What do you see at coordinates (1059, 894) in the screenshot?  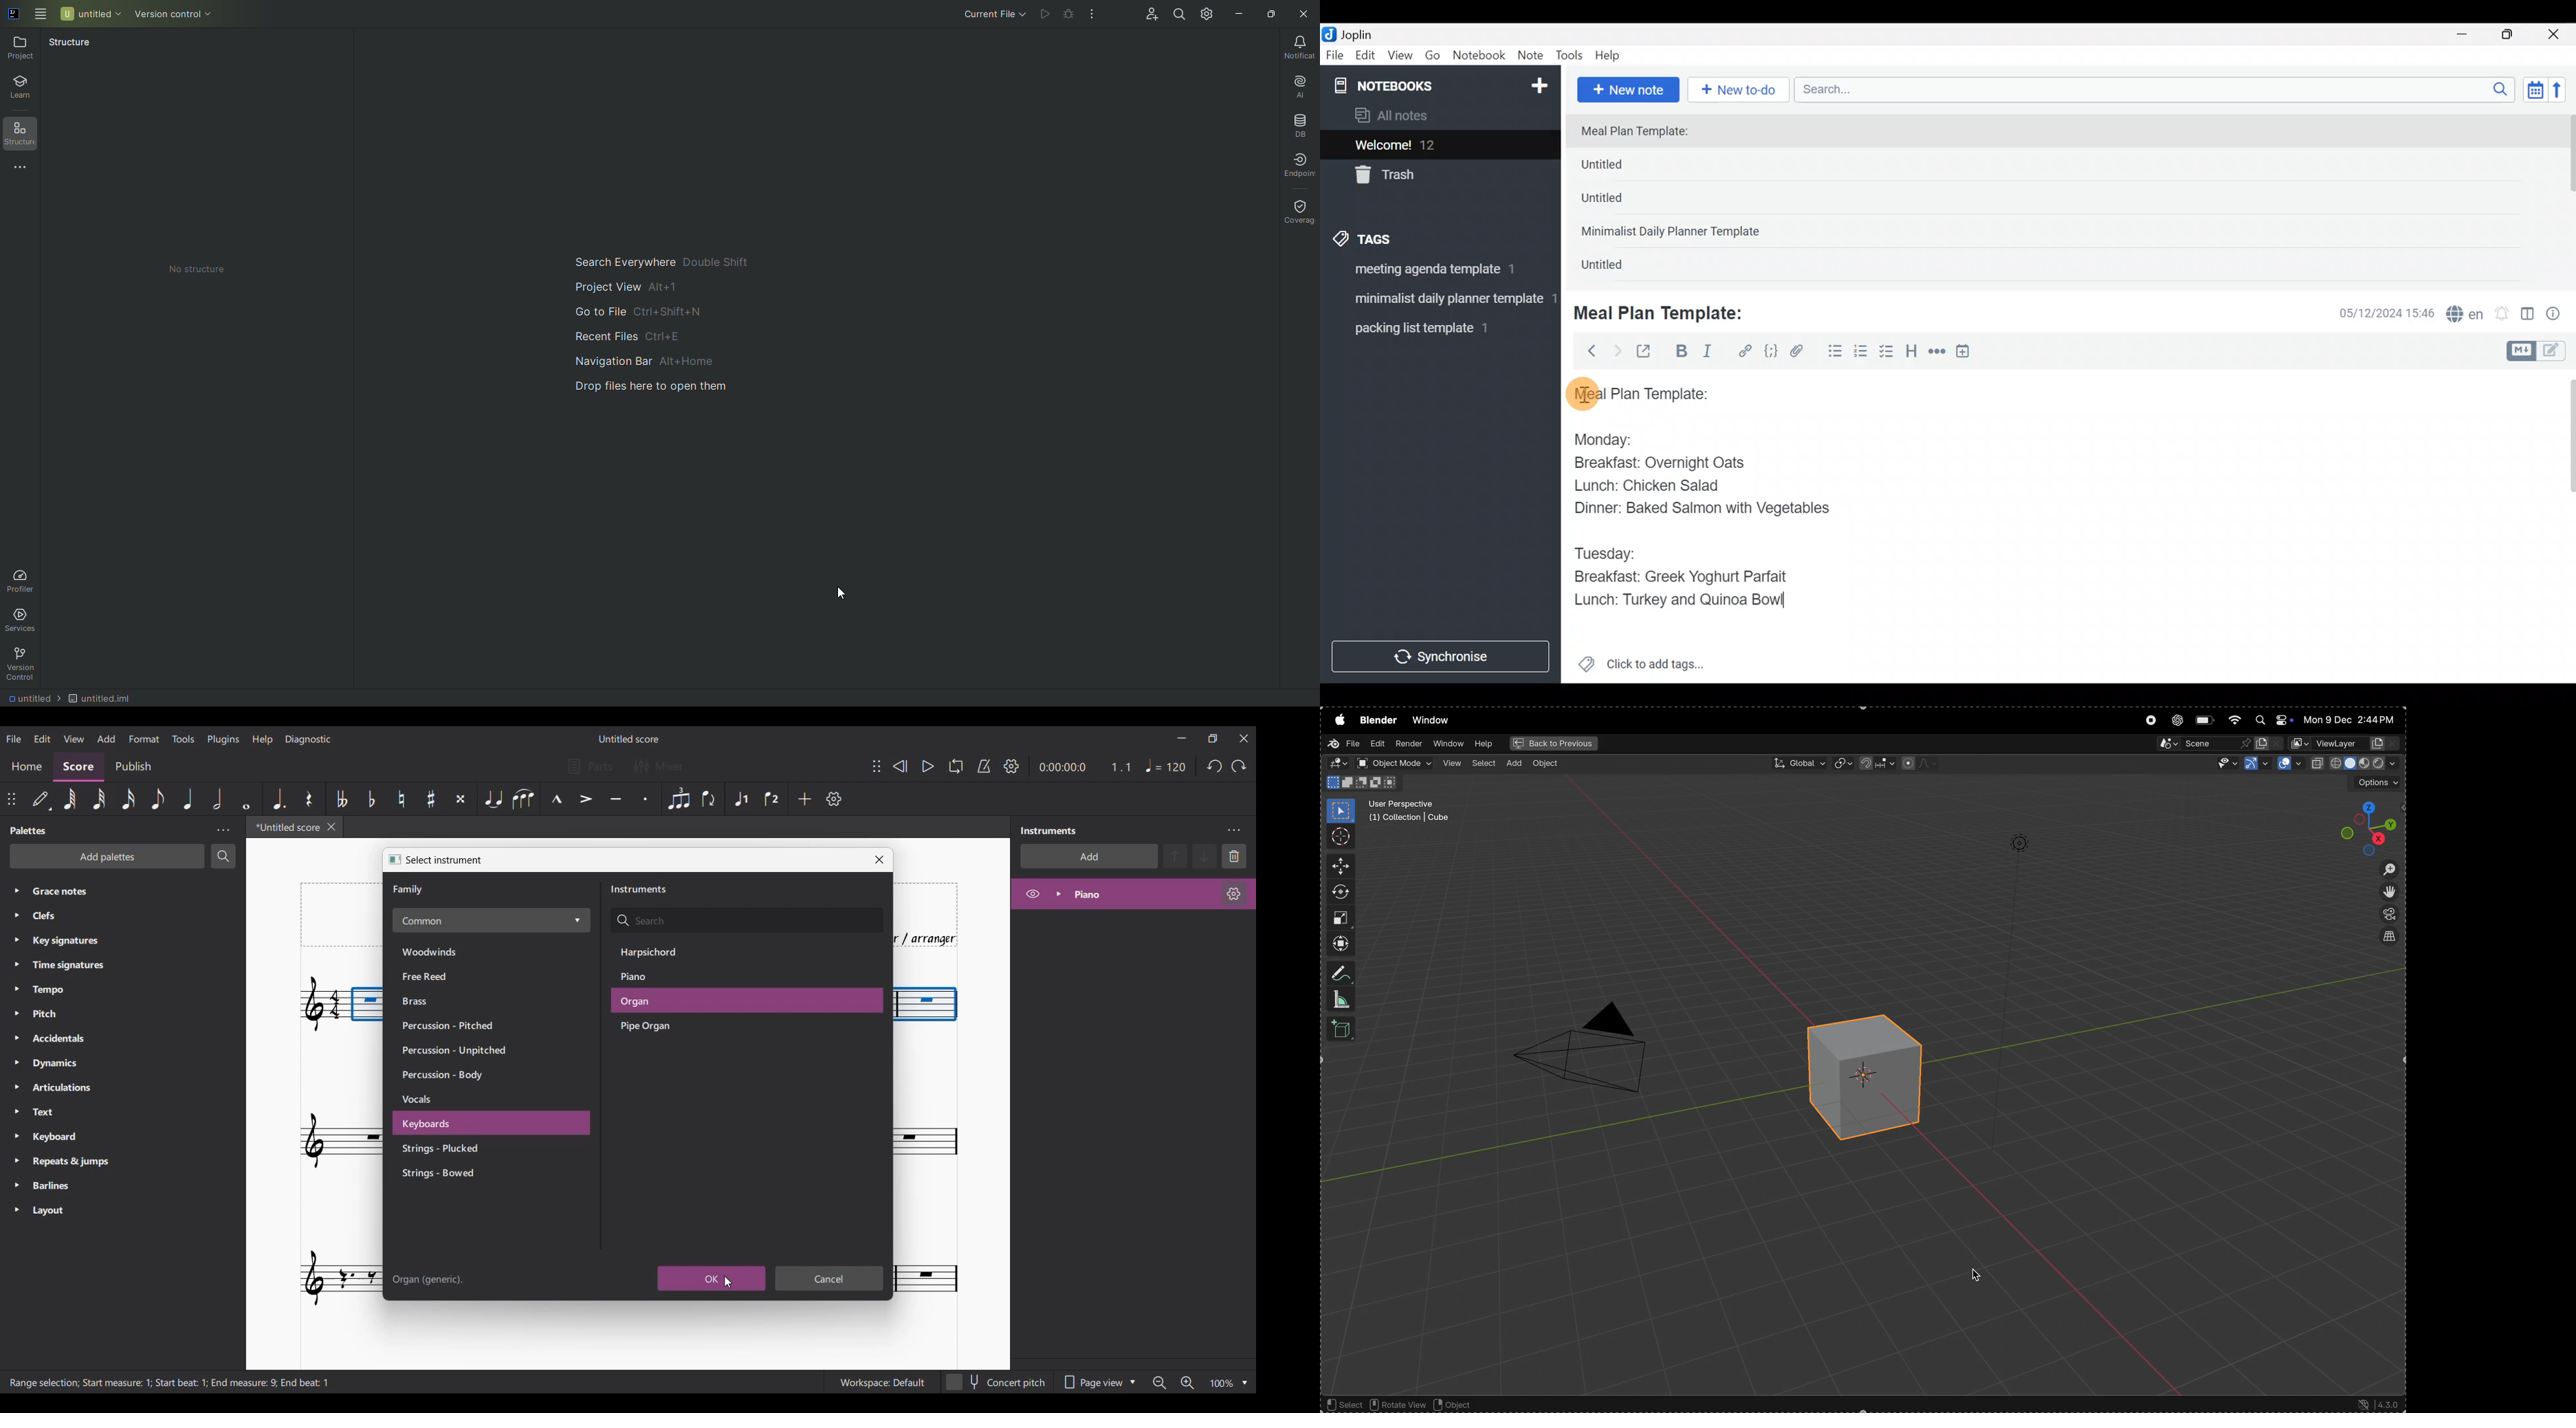 I see `Expand instrument` at bounding box center [1059, 894].